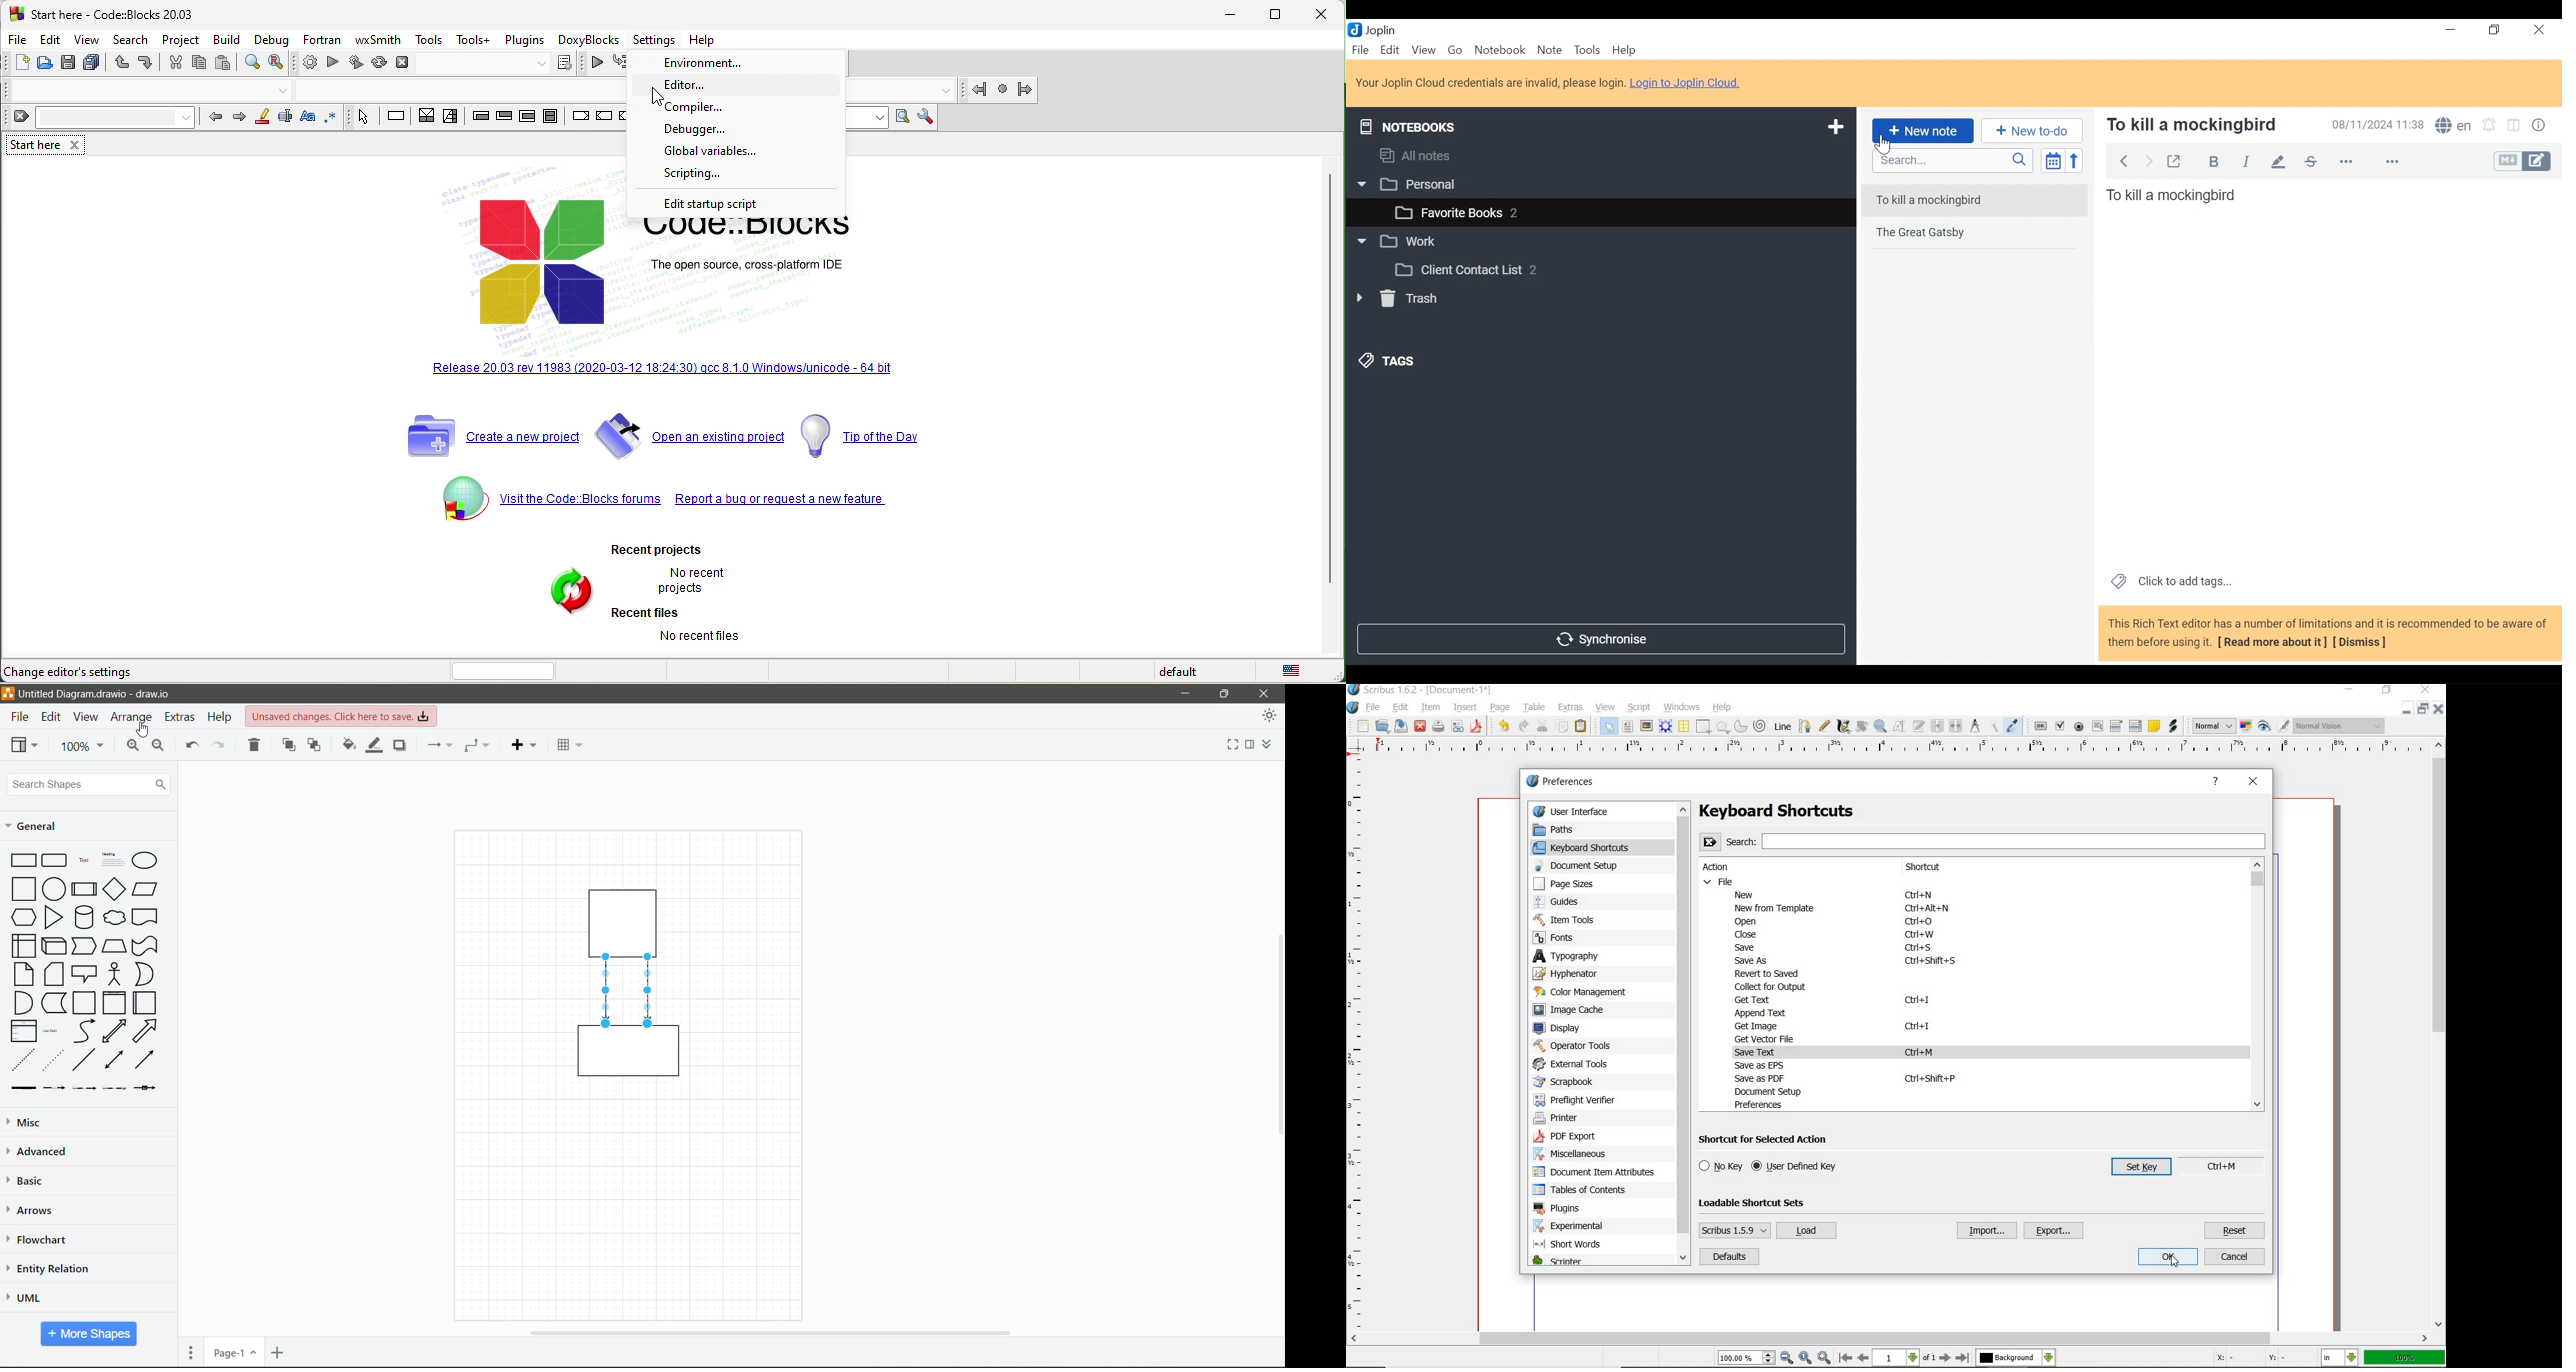 The image size is (2576, 1372). I want to click on Click to add tags, so click(2173, 582).